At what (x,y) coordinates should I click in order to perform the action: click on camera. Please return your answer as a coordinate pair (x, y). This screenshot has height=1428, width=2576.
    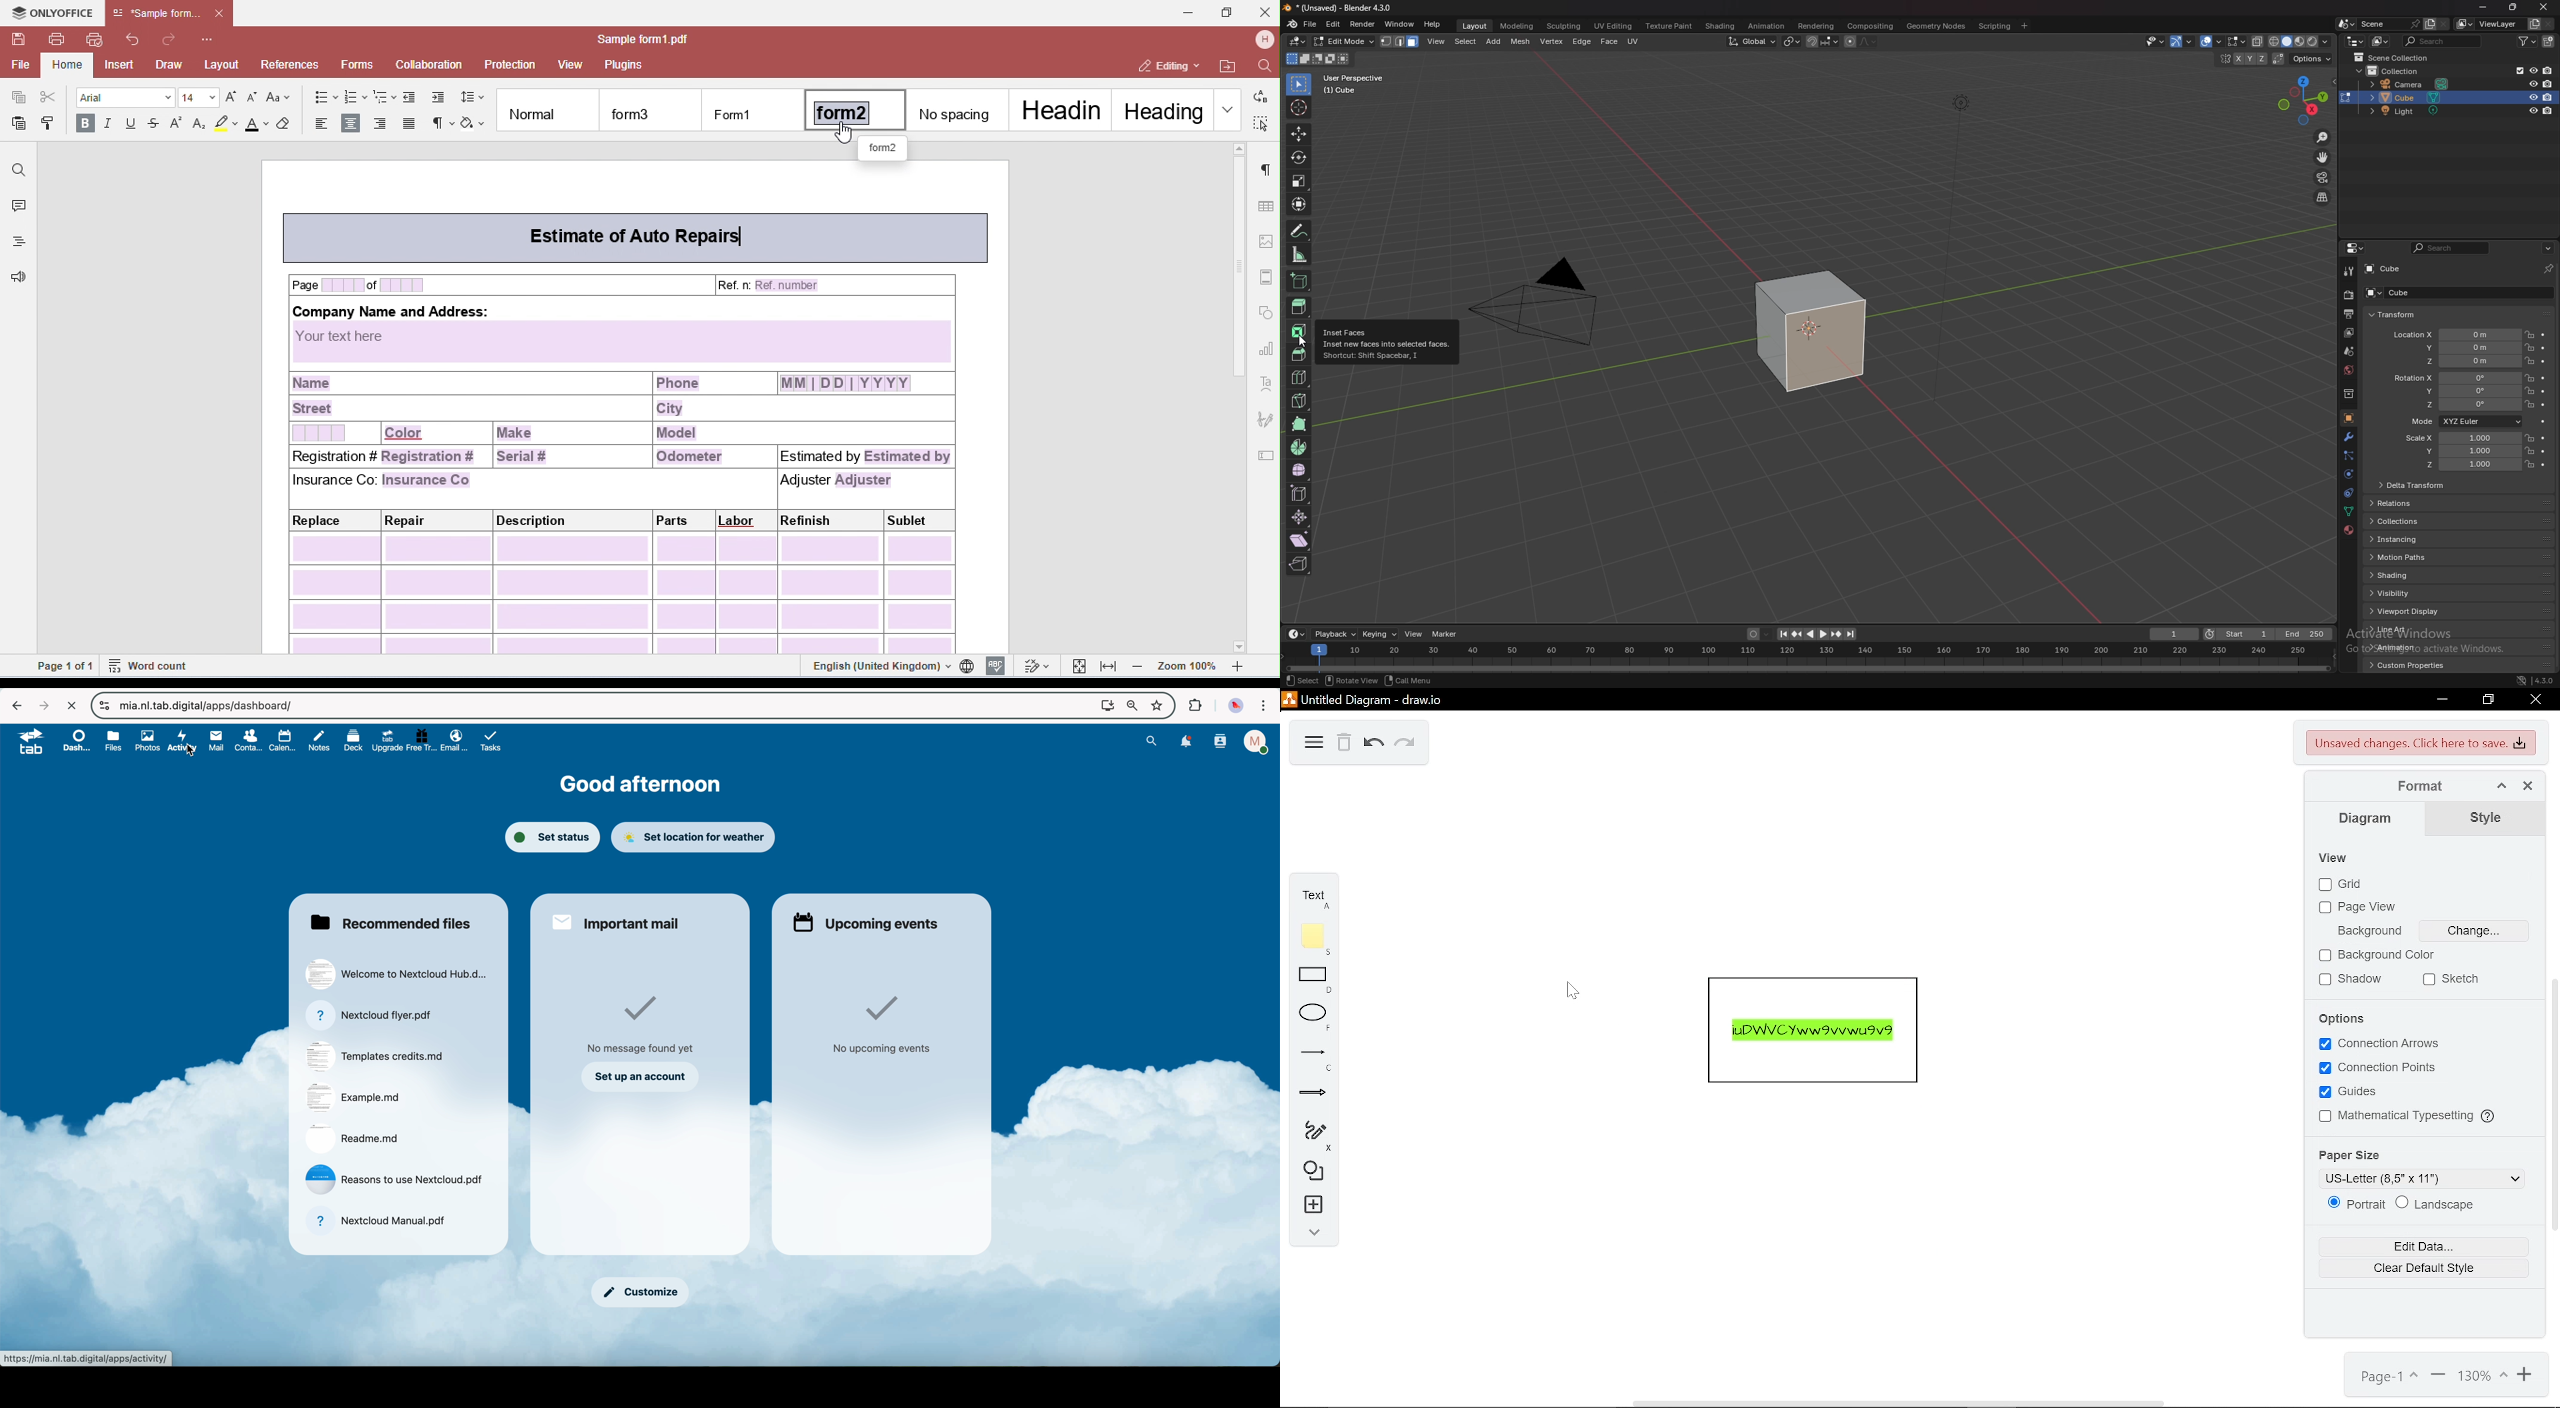
    Looking at the image, I should click on (2411, 84).